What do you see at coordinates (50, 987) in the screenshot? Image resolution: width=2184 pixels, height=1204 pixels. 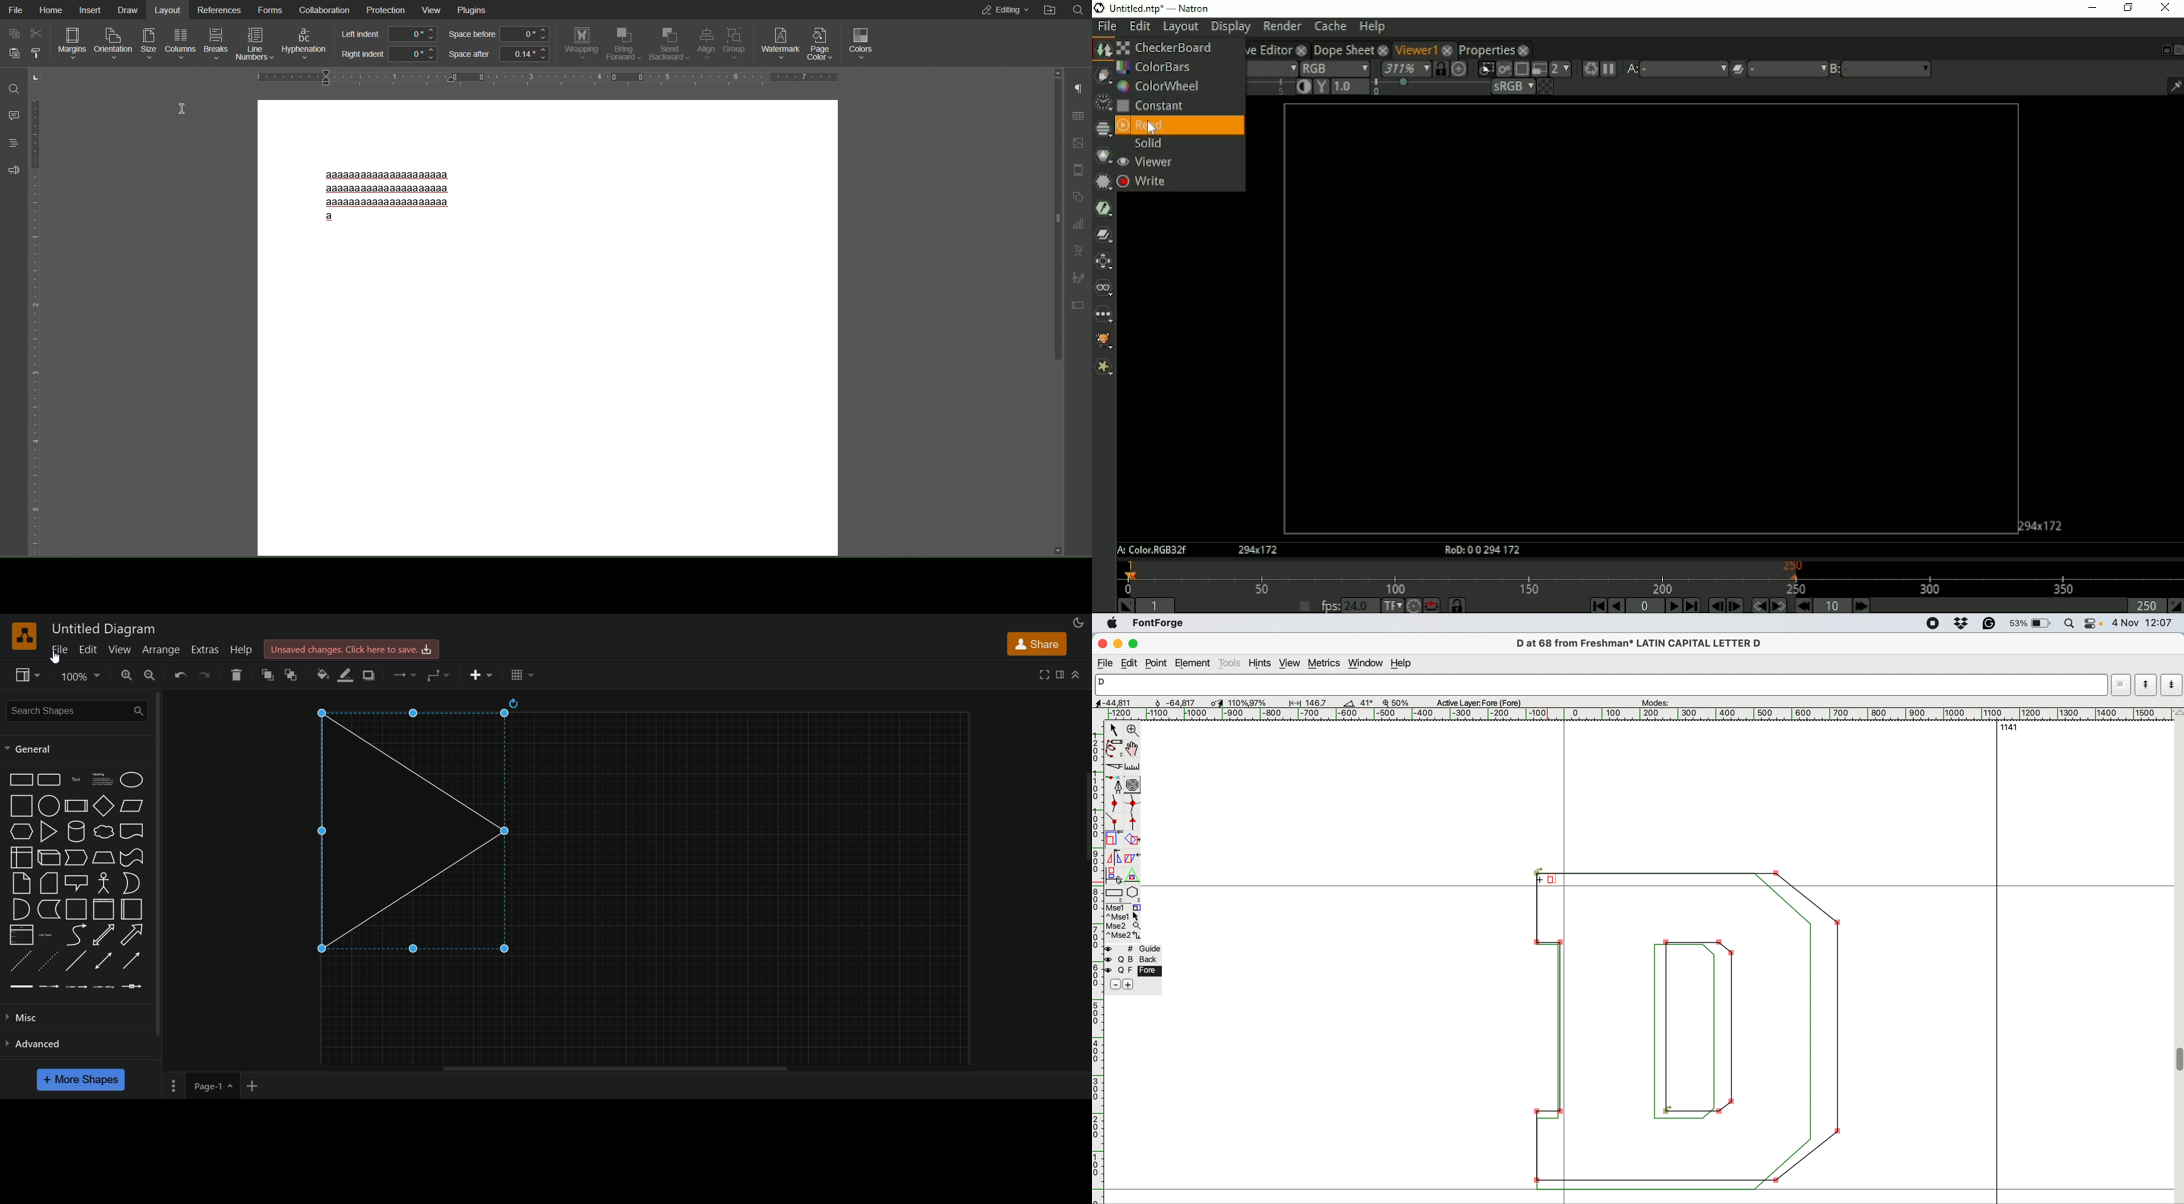 I see `connector with label` at bounding box center [50, 987].